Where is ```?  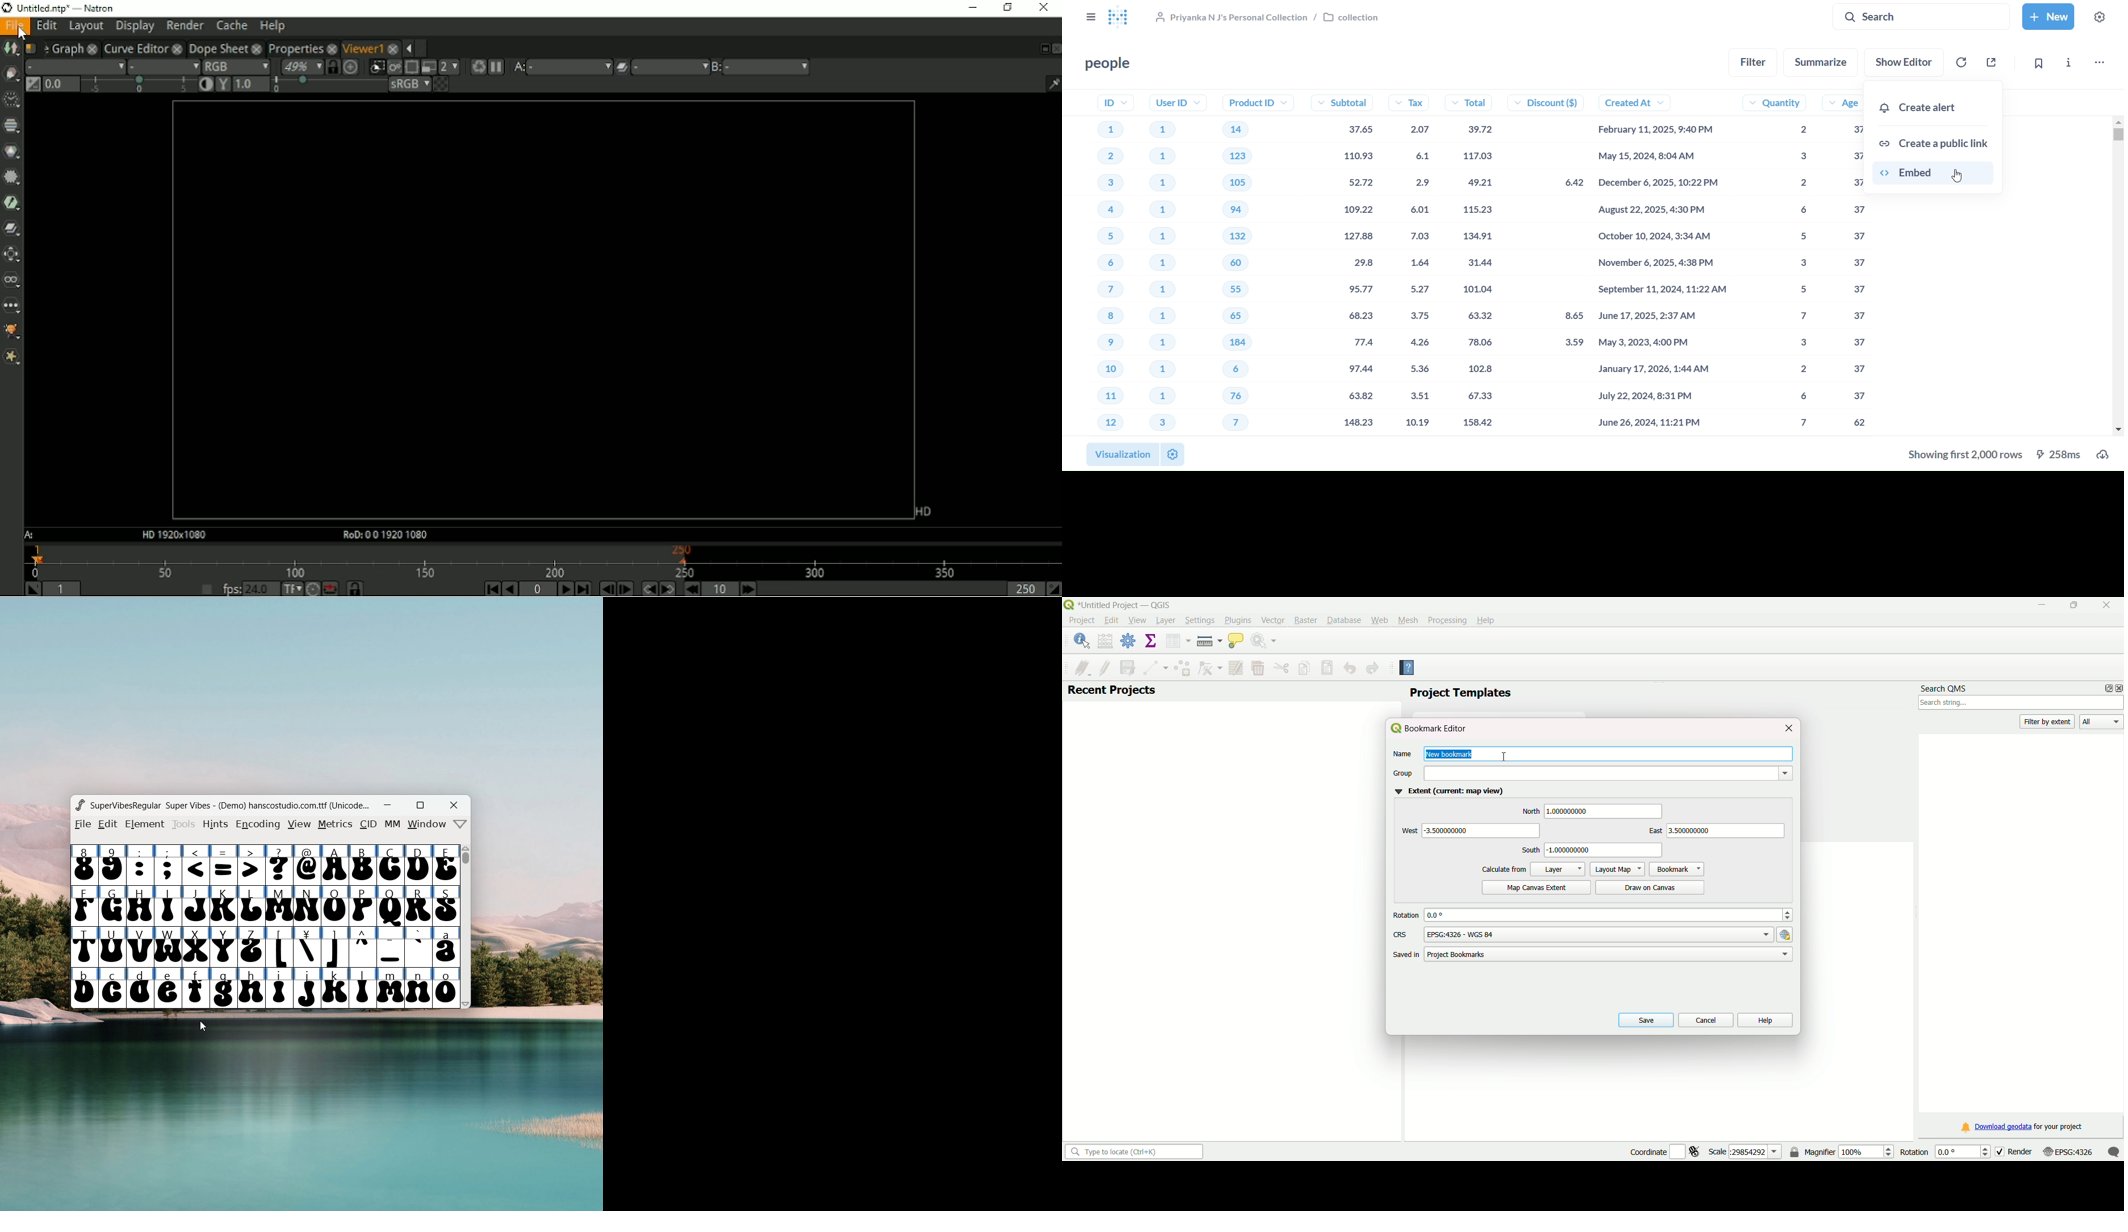 ` is located at coordinates (418, 947).